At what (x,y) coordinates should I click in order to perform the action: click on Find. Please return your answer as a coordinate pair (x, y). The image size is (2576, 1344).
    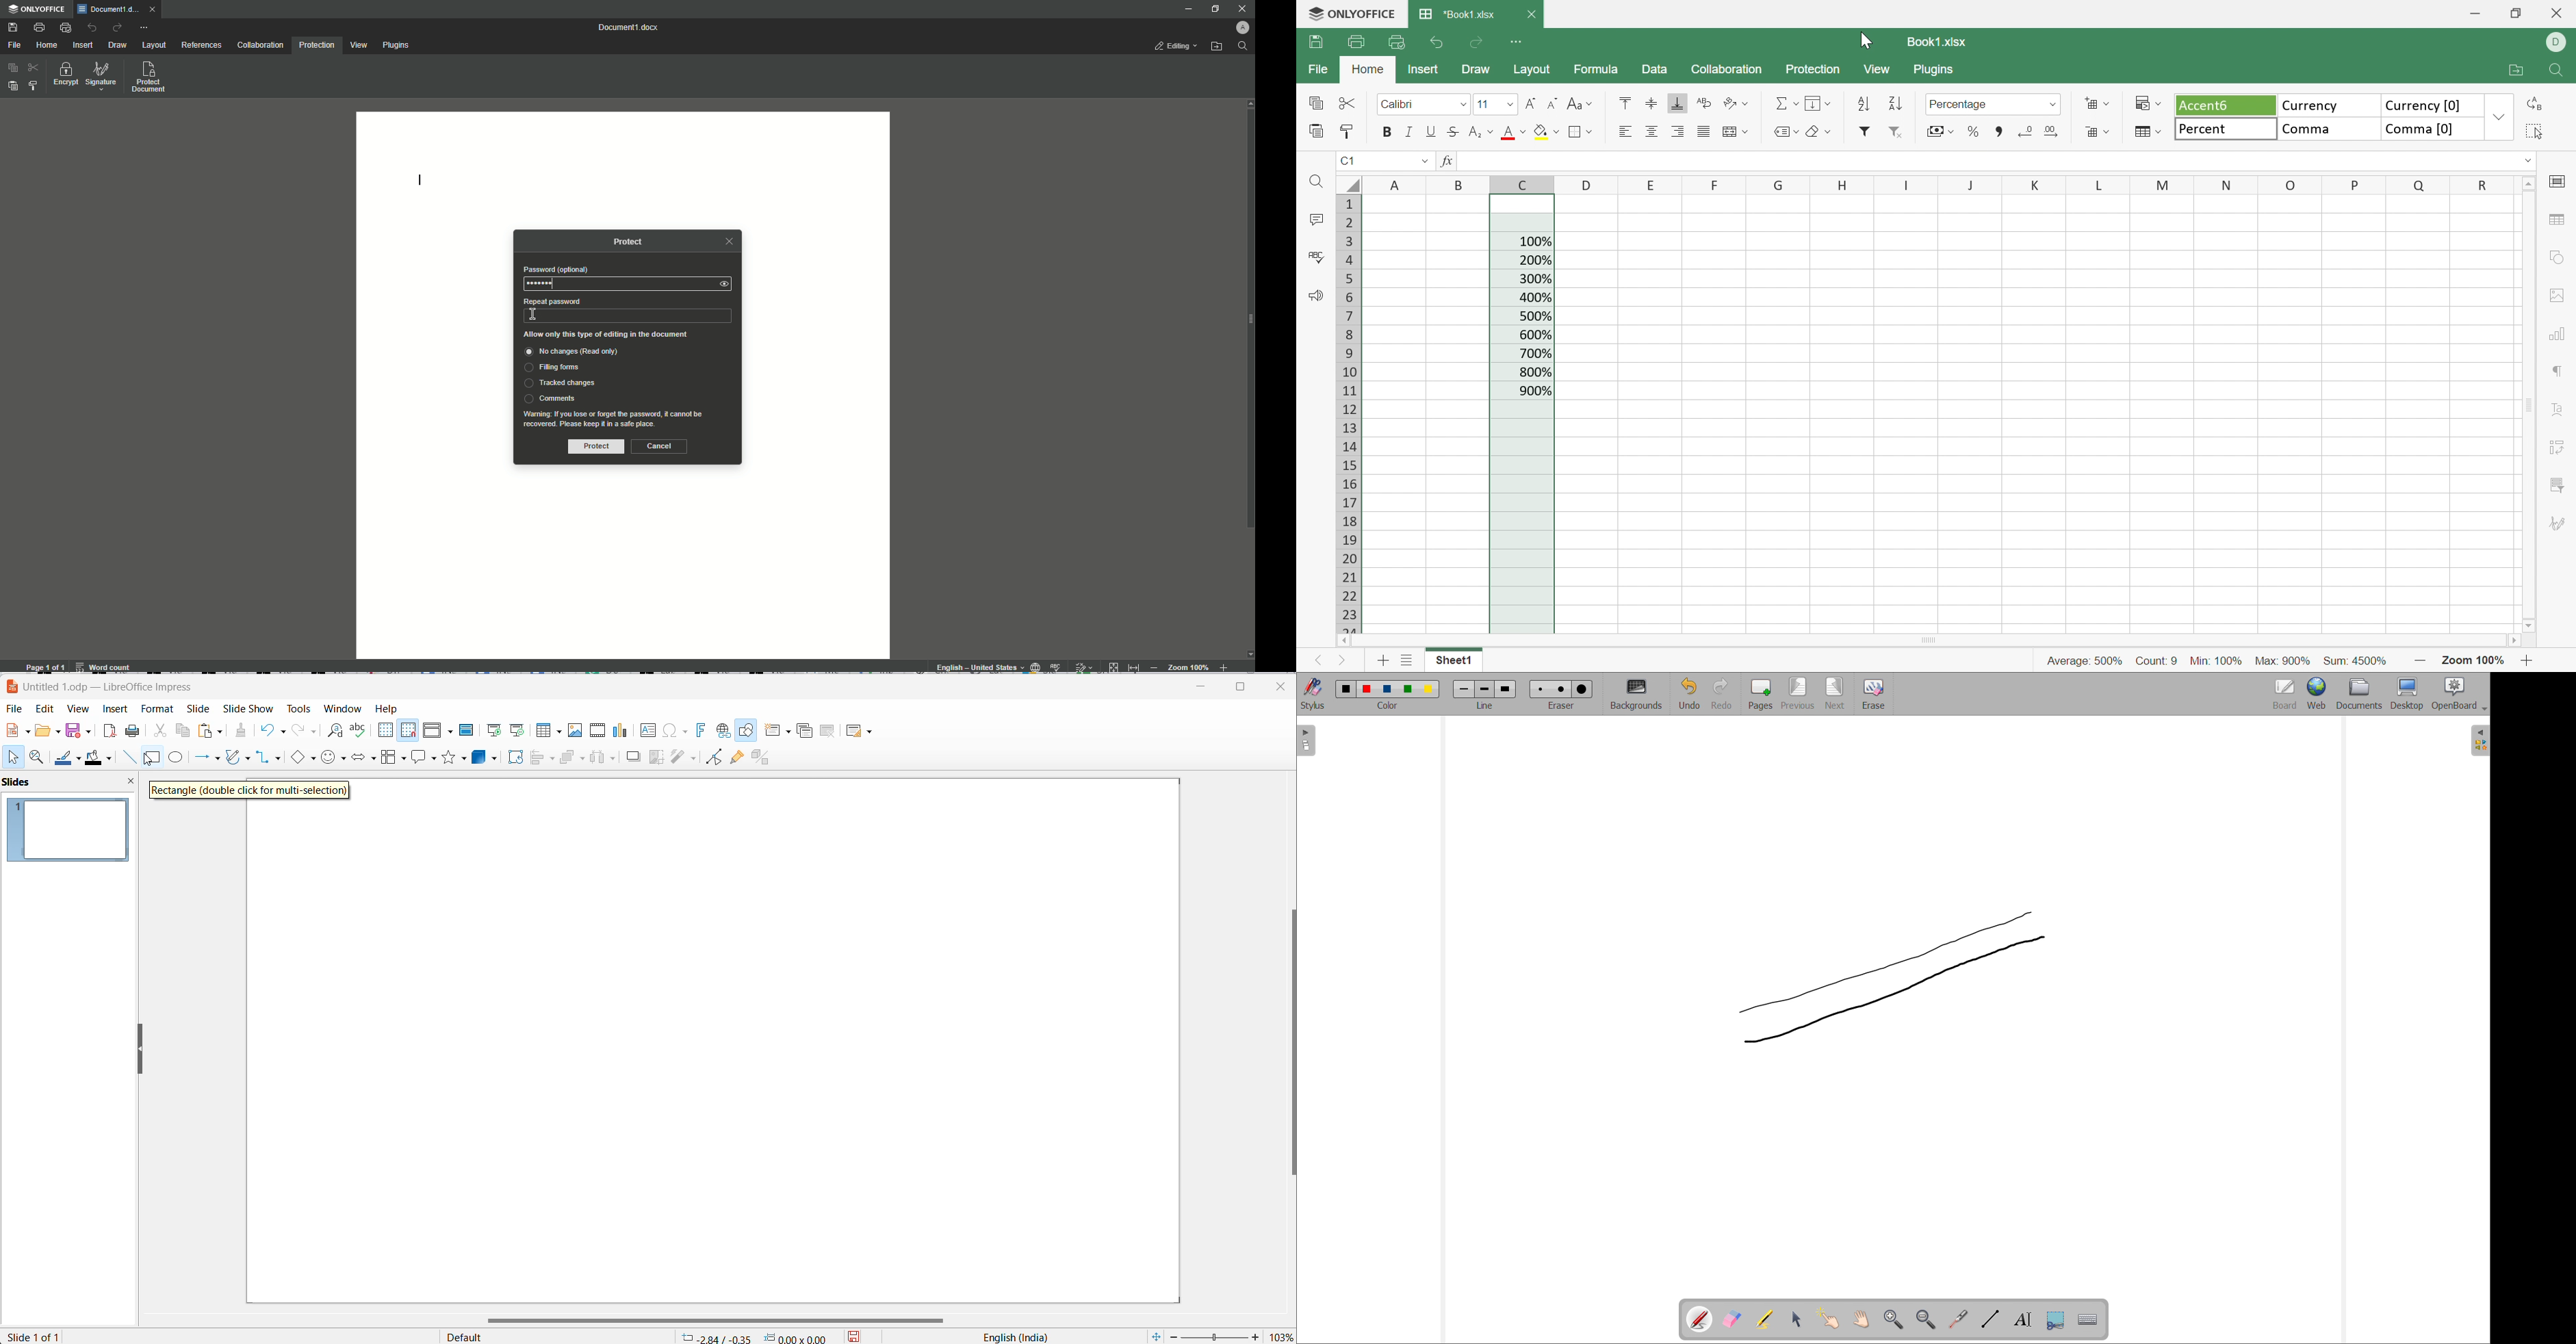
    Looking at the image, I should click on (2559, 71).